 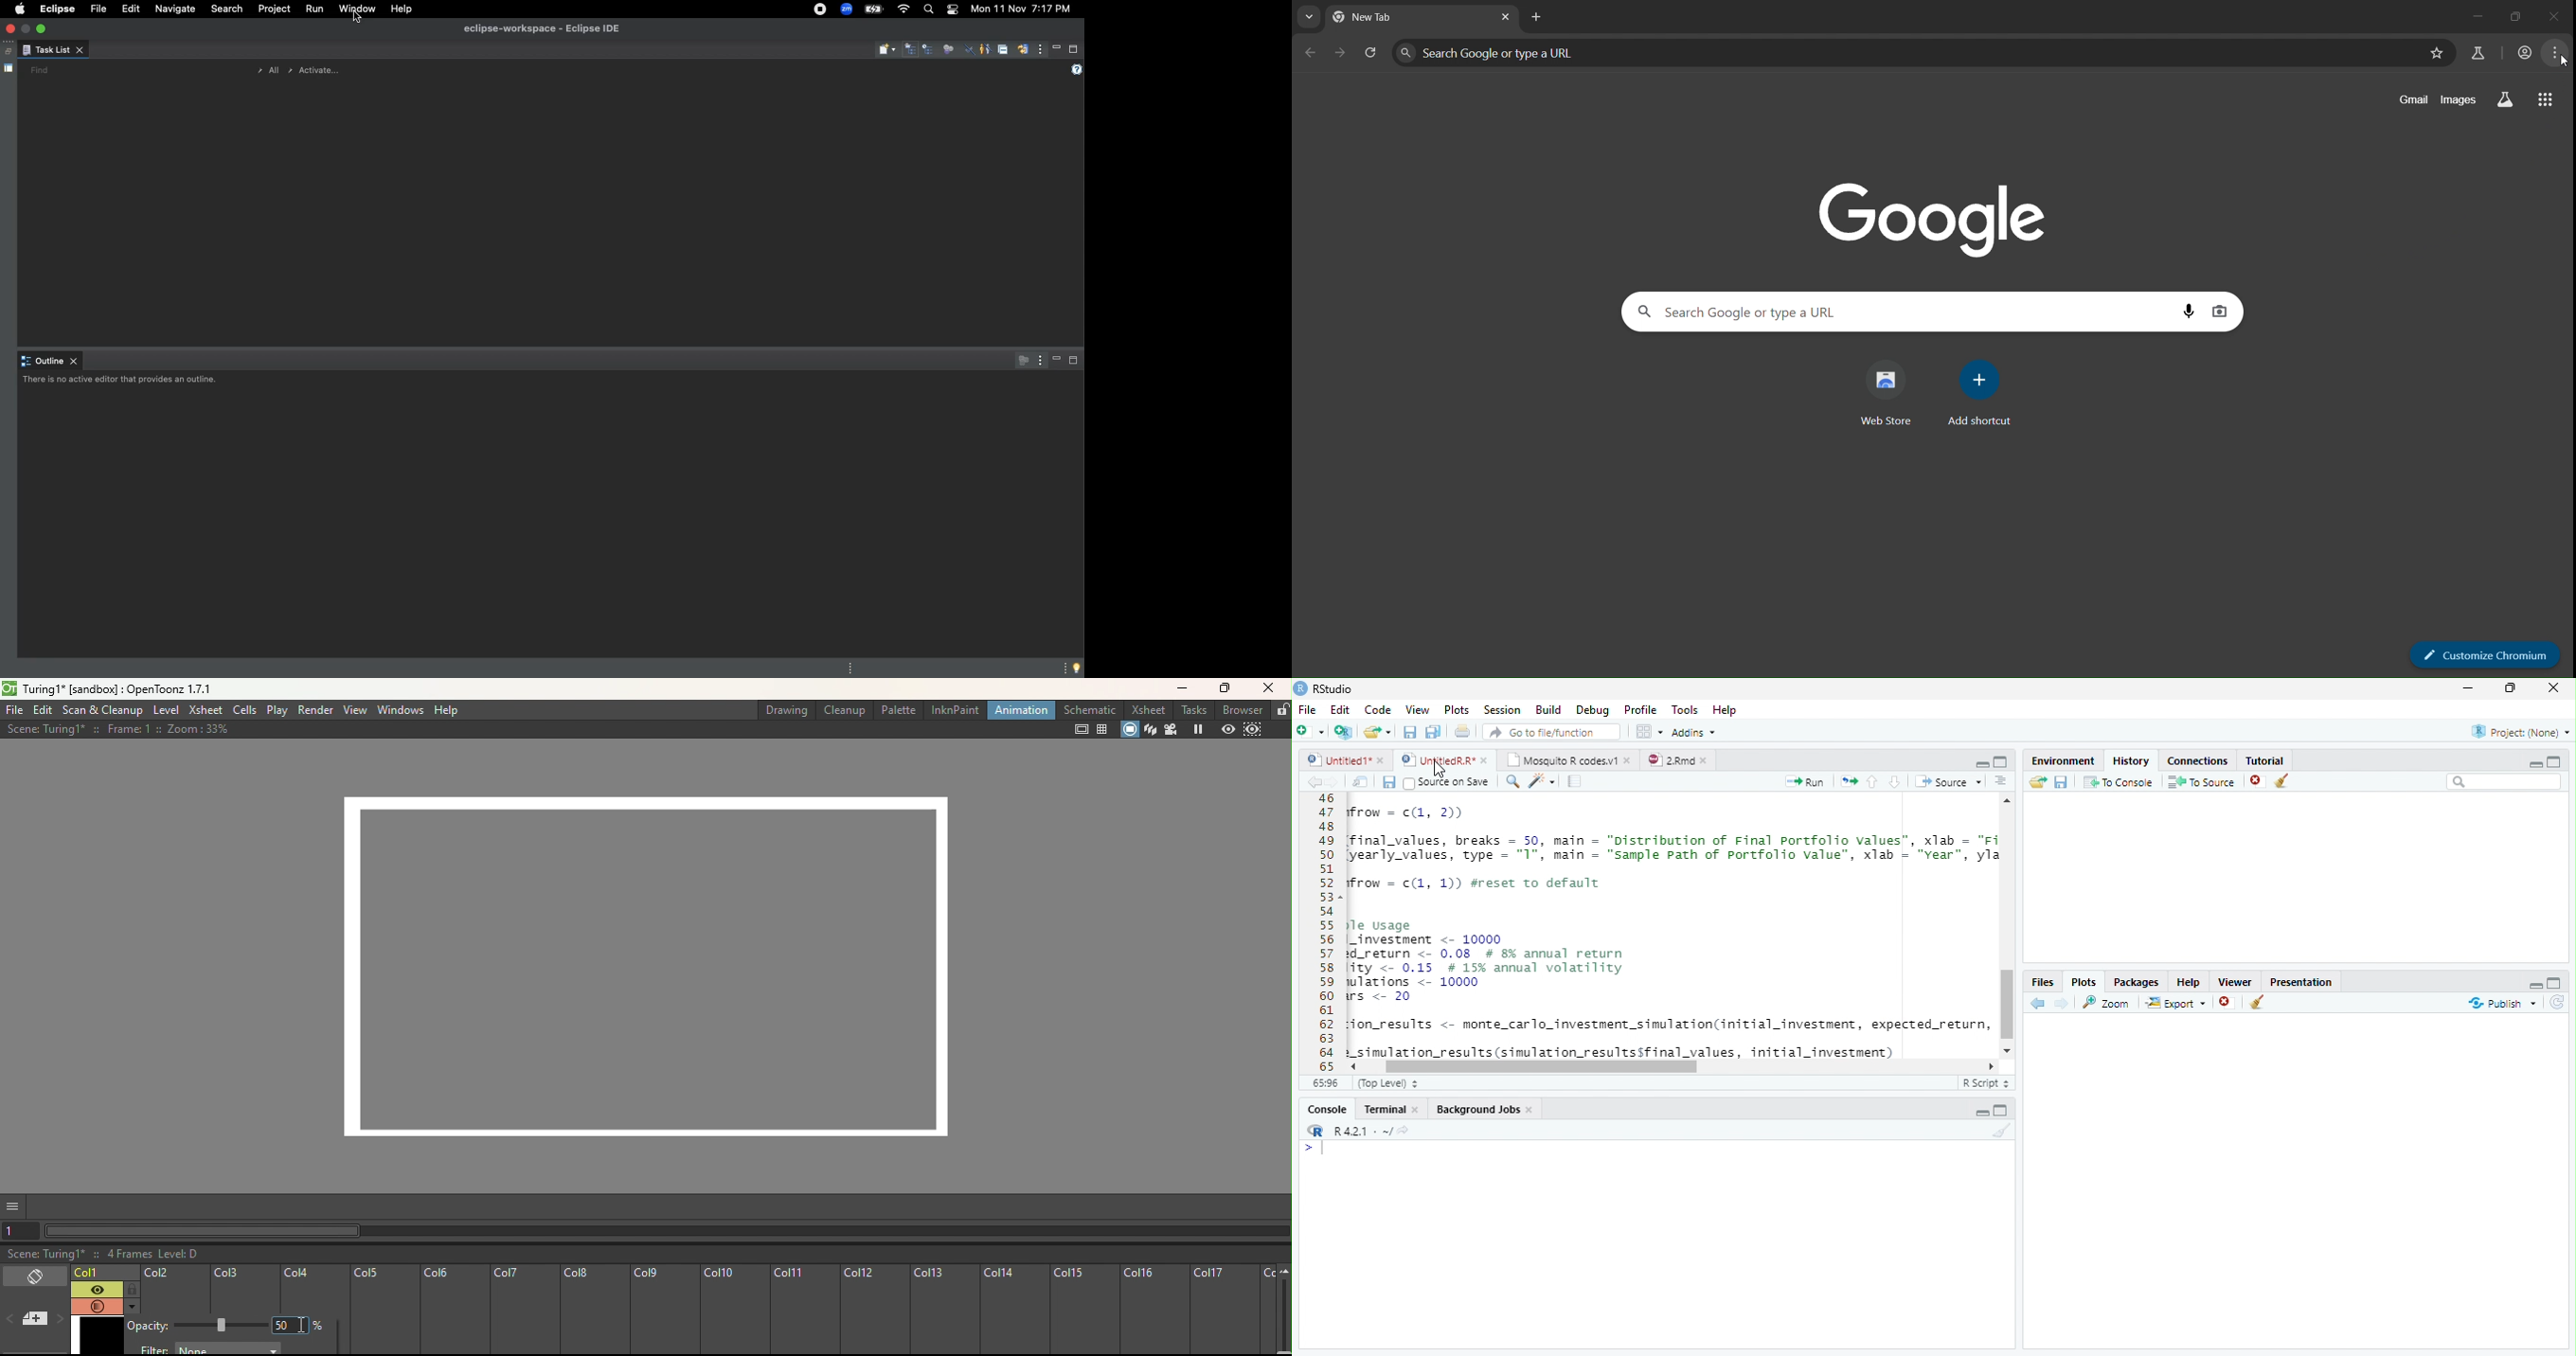 What do you see at coordinates (1085, 709) in the screenshot?
I see `Schematic` at bounding box center [1085, 709].